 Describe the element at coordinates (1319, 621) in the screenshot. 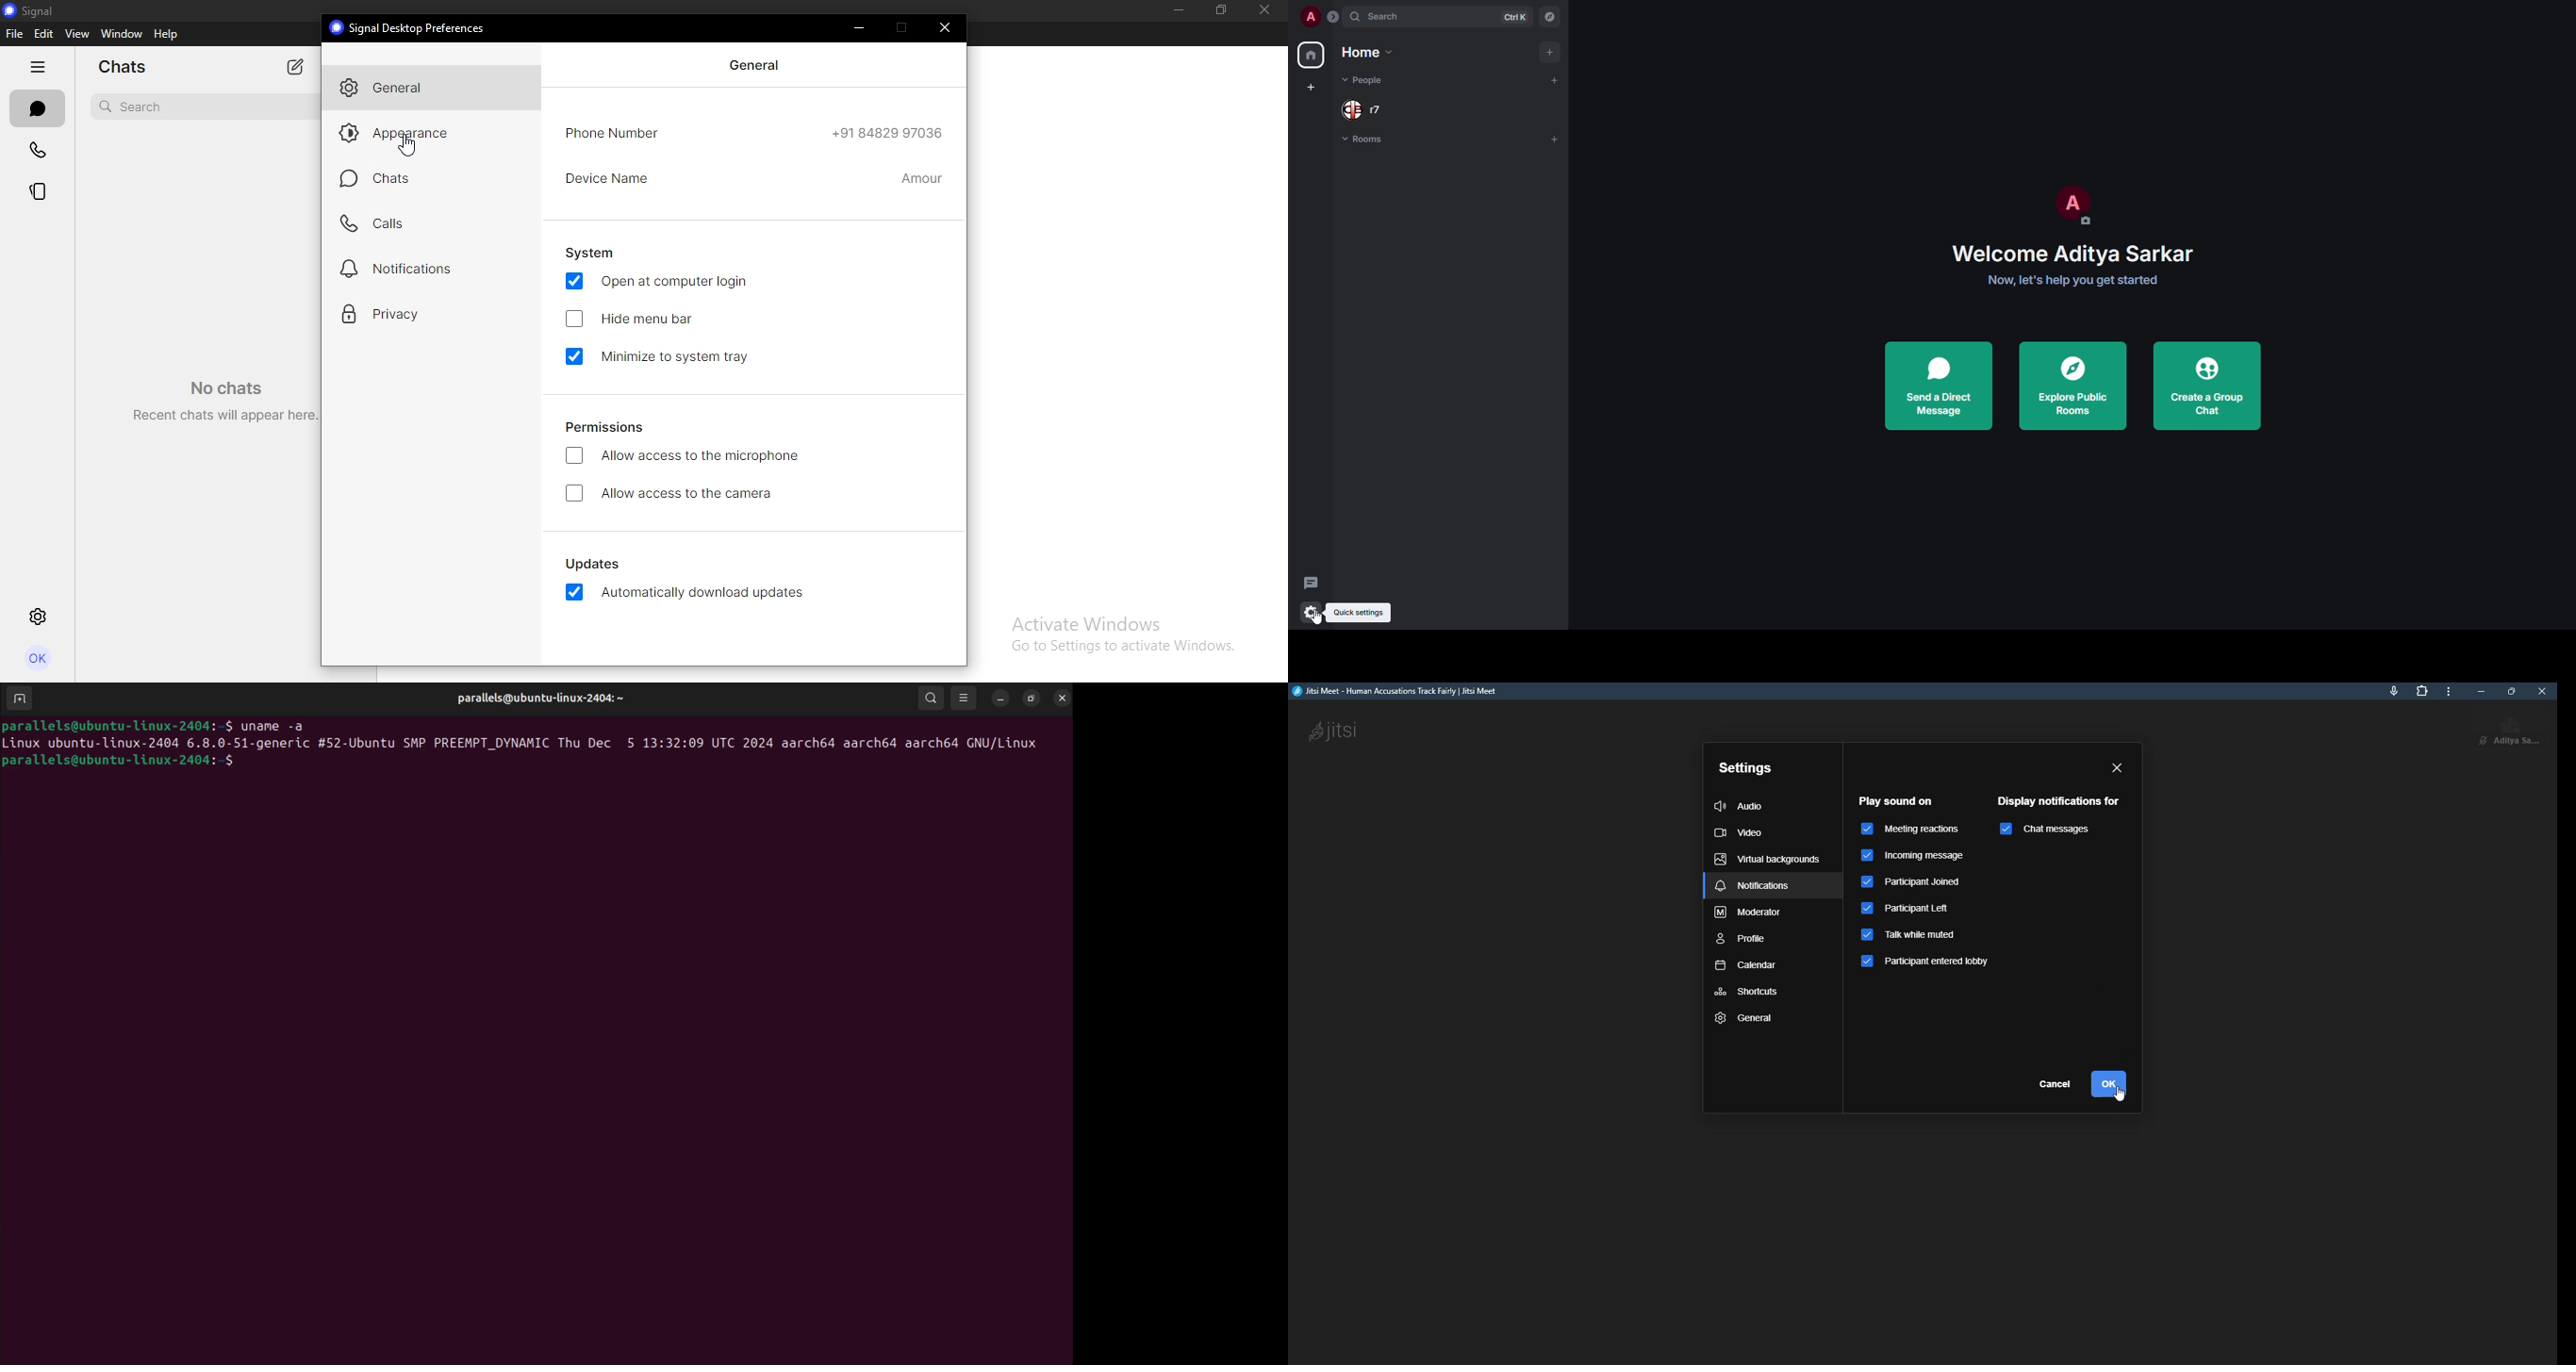

I see `cursor movement` at that location.